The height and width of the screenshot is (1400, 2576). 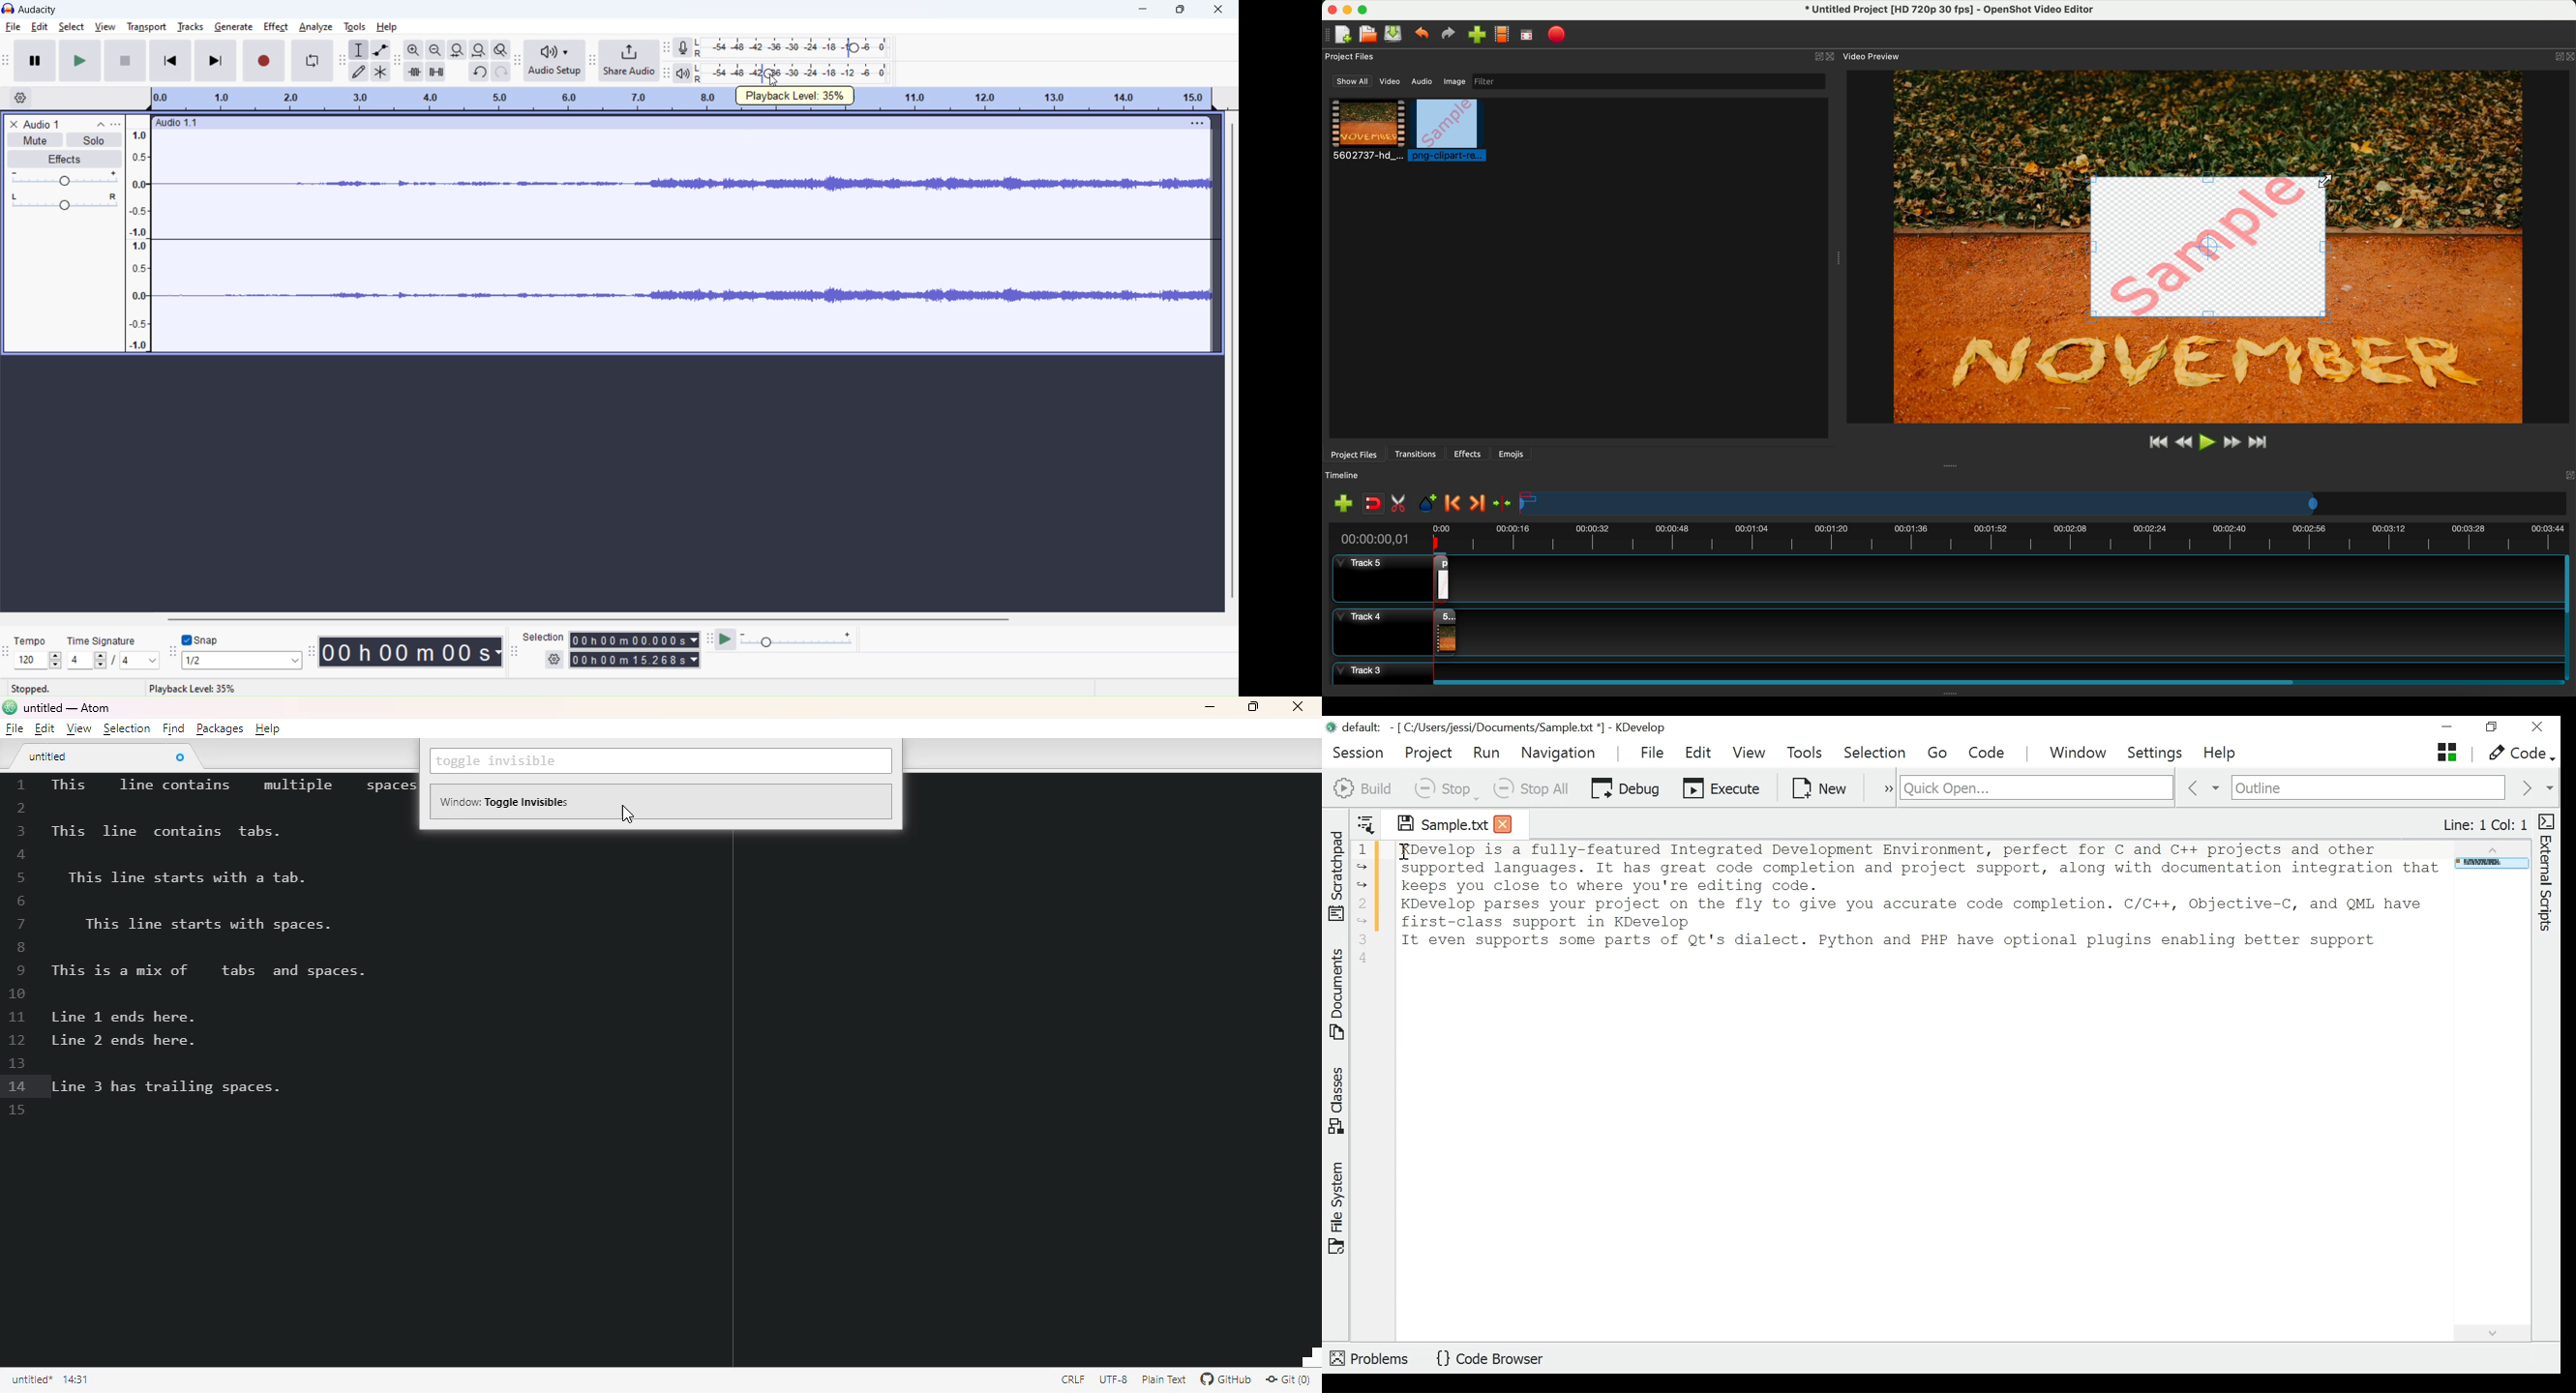 I want to click on status, so click(x=192, y=688).